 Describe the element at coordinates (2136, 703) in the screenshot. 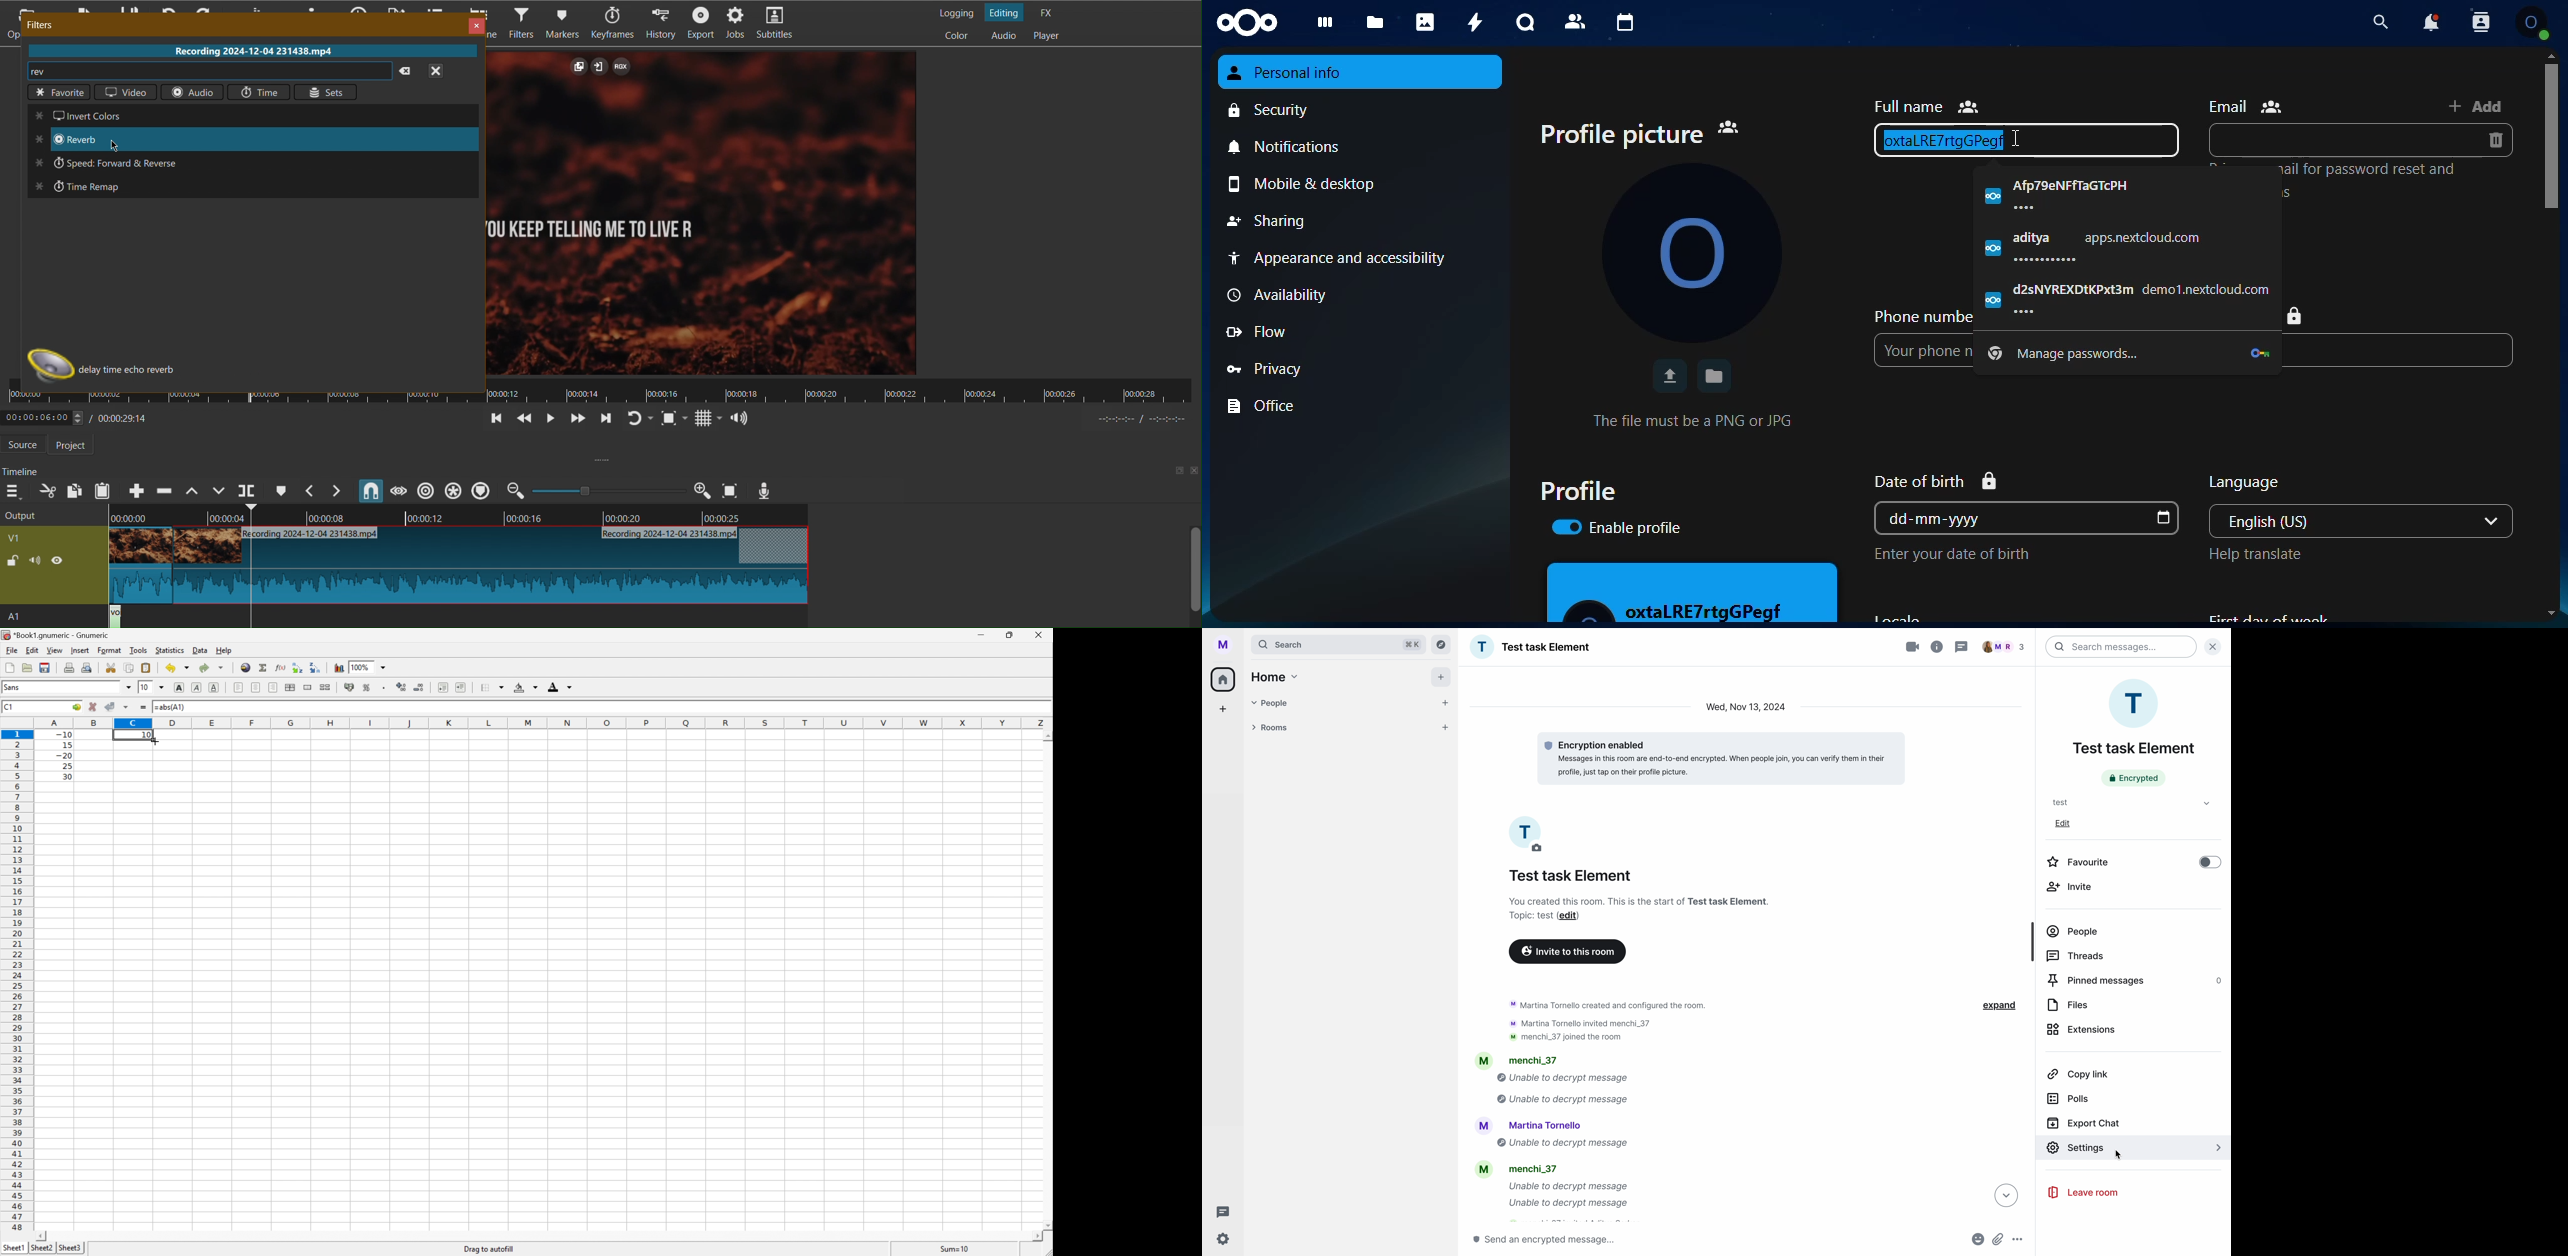

I see `profile room picture` at that location.